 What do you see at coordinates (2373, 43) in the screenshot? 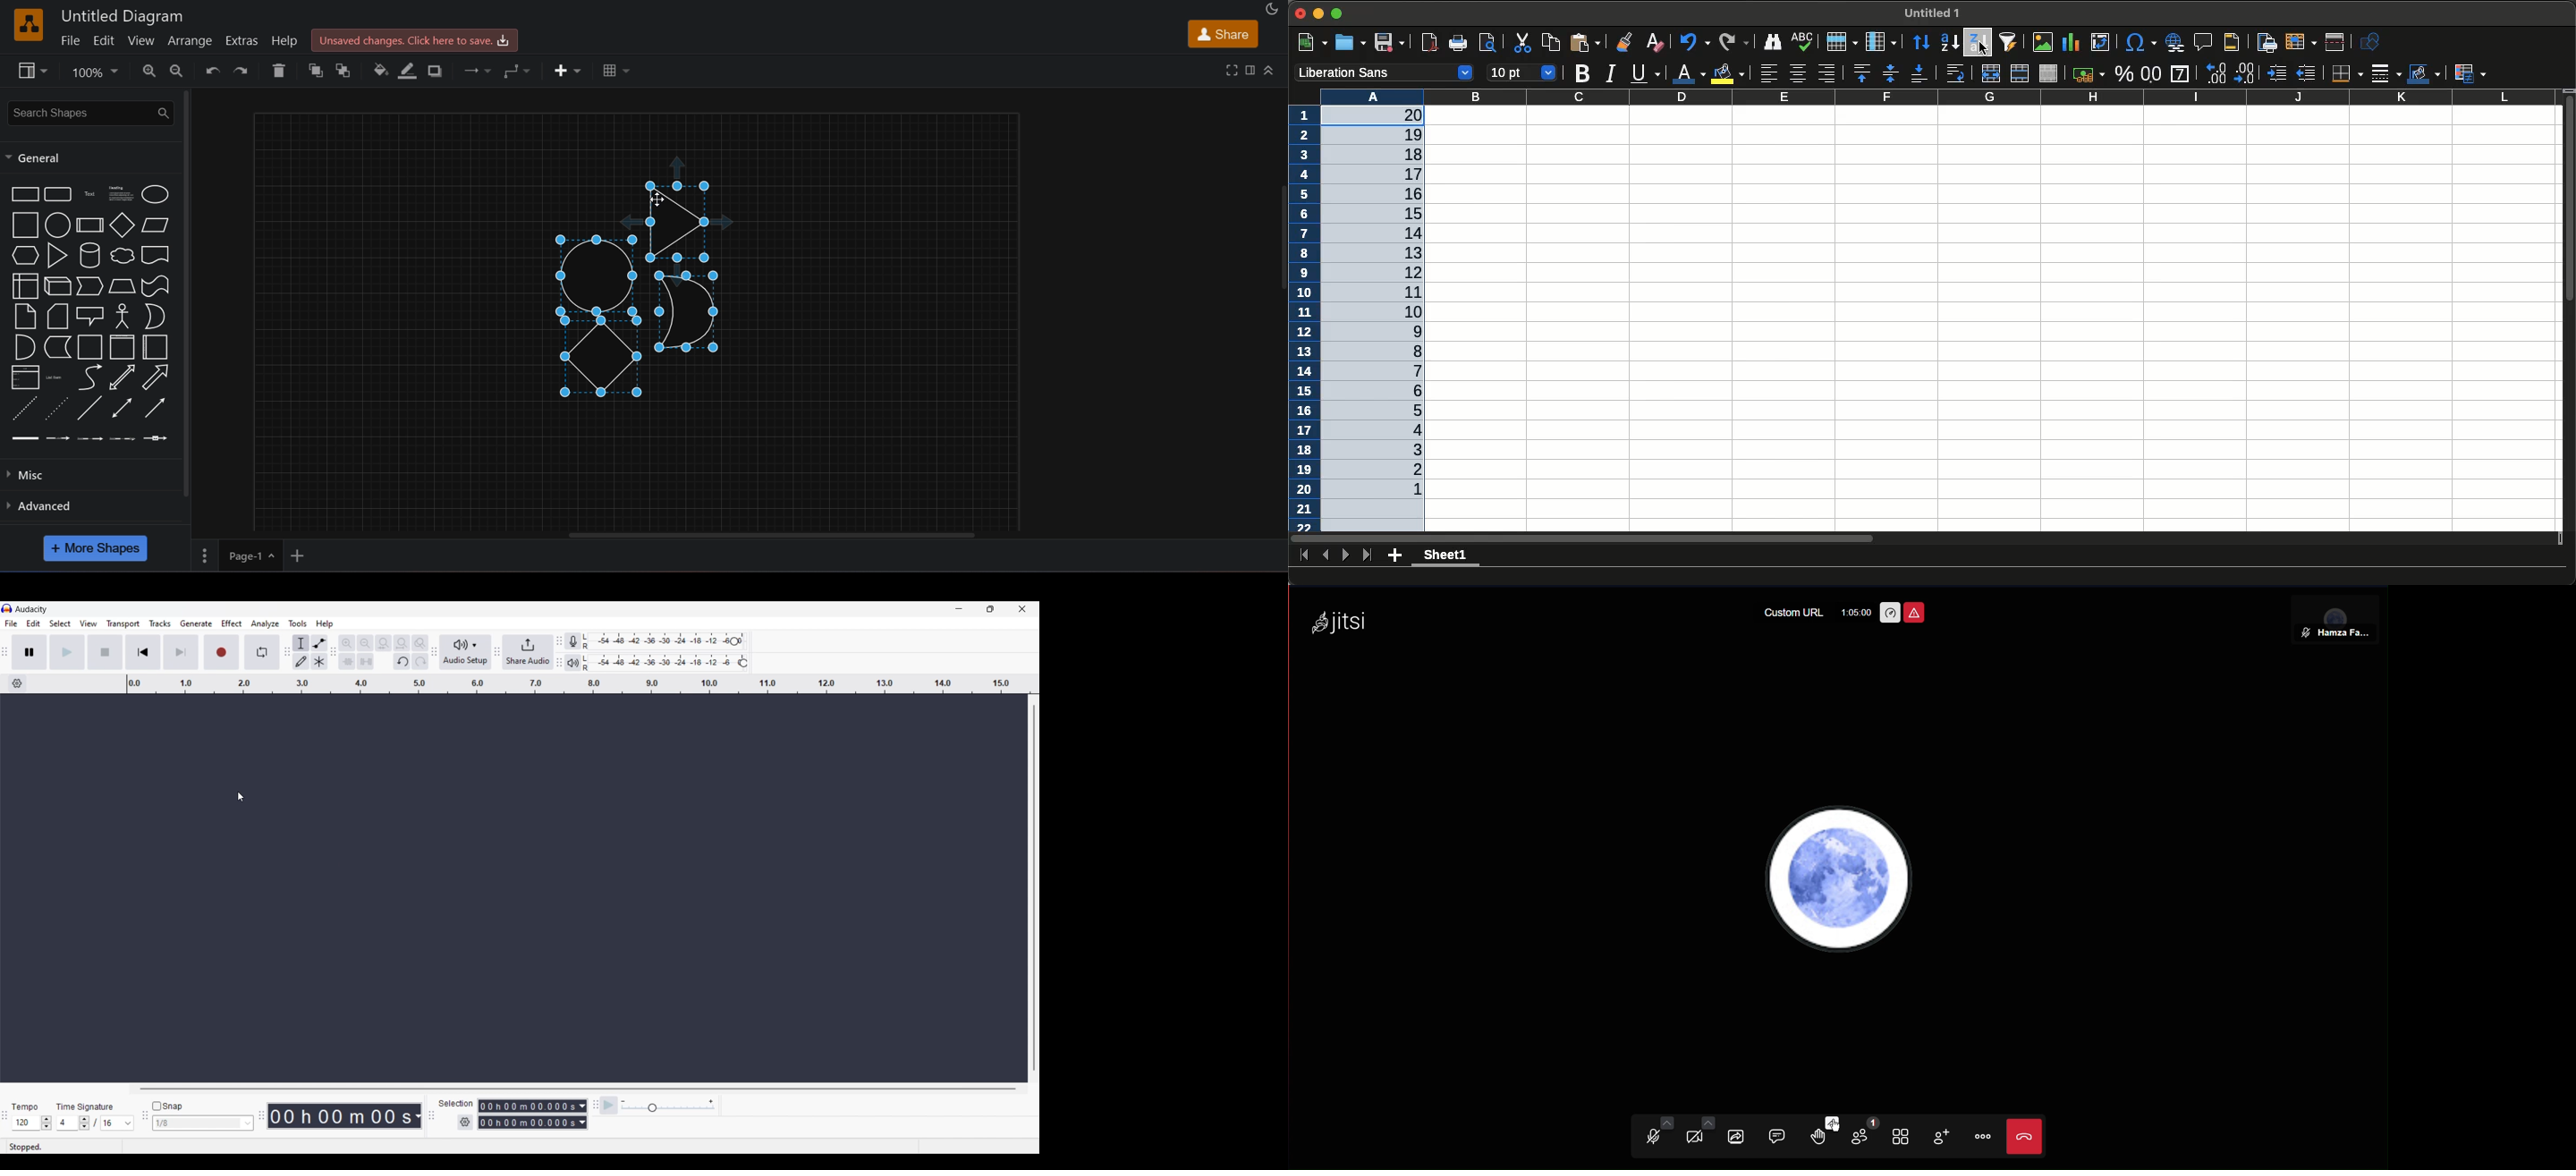
I see `Show draw functions` at bounding box center [2373, 43].